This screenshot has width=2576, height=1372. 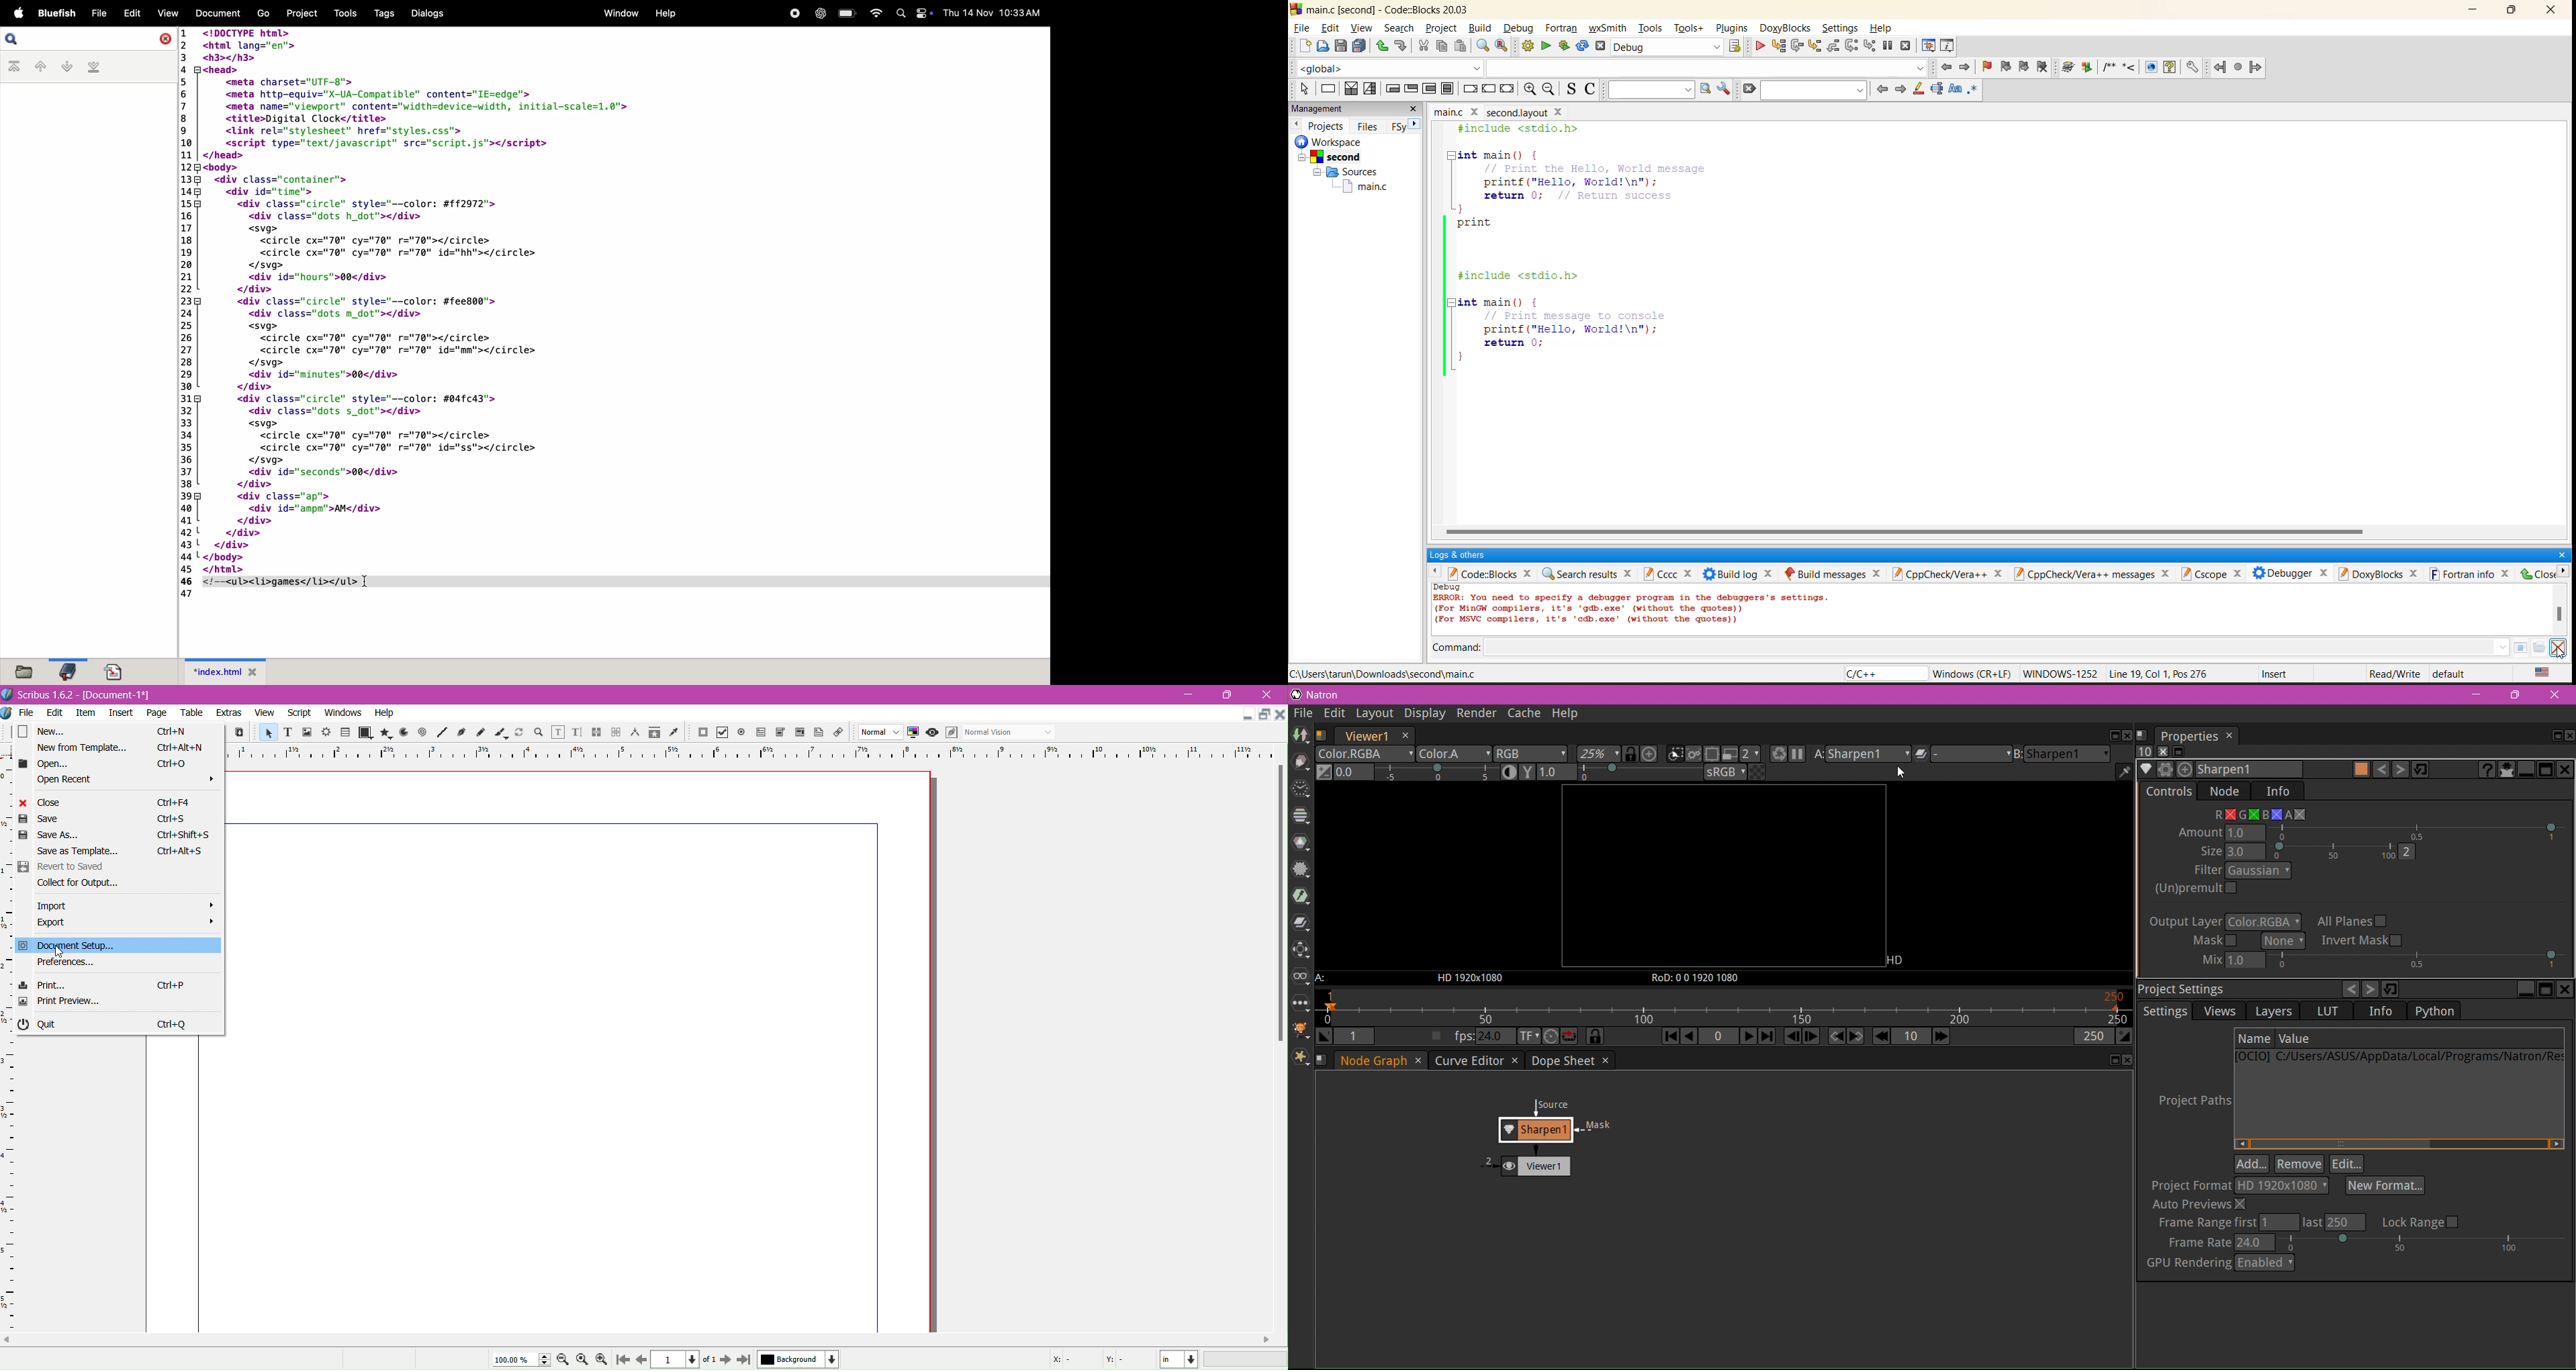 What do you see at coordinates (1954, 573) in the screenshot?
I see `cppcheck/vera++` at bounding box center [1954, 573].